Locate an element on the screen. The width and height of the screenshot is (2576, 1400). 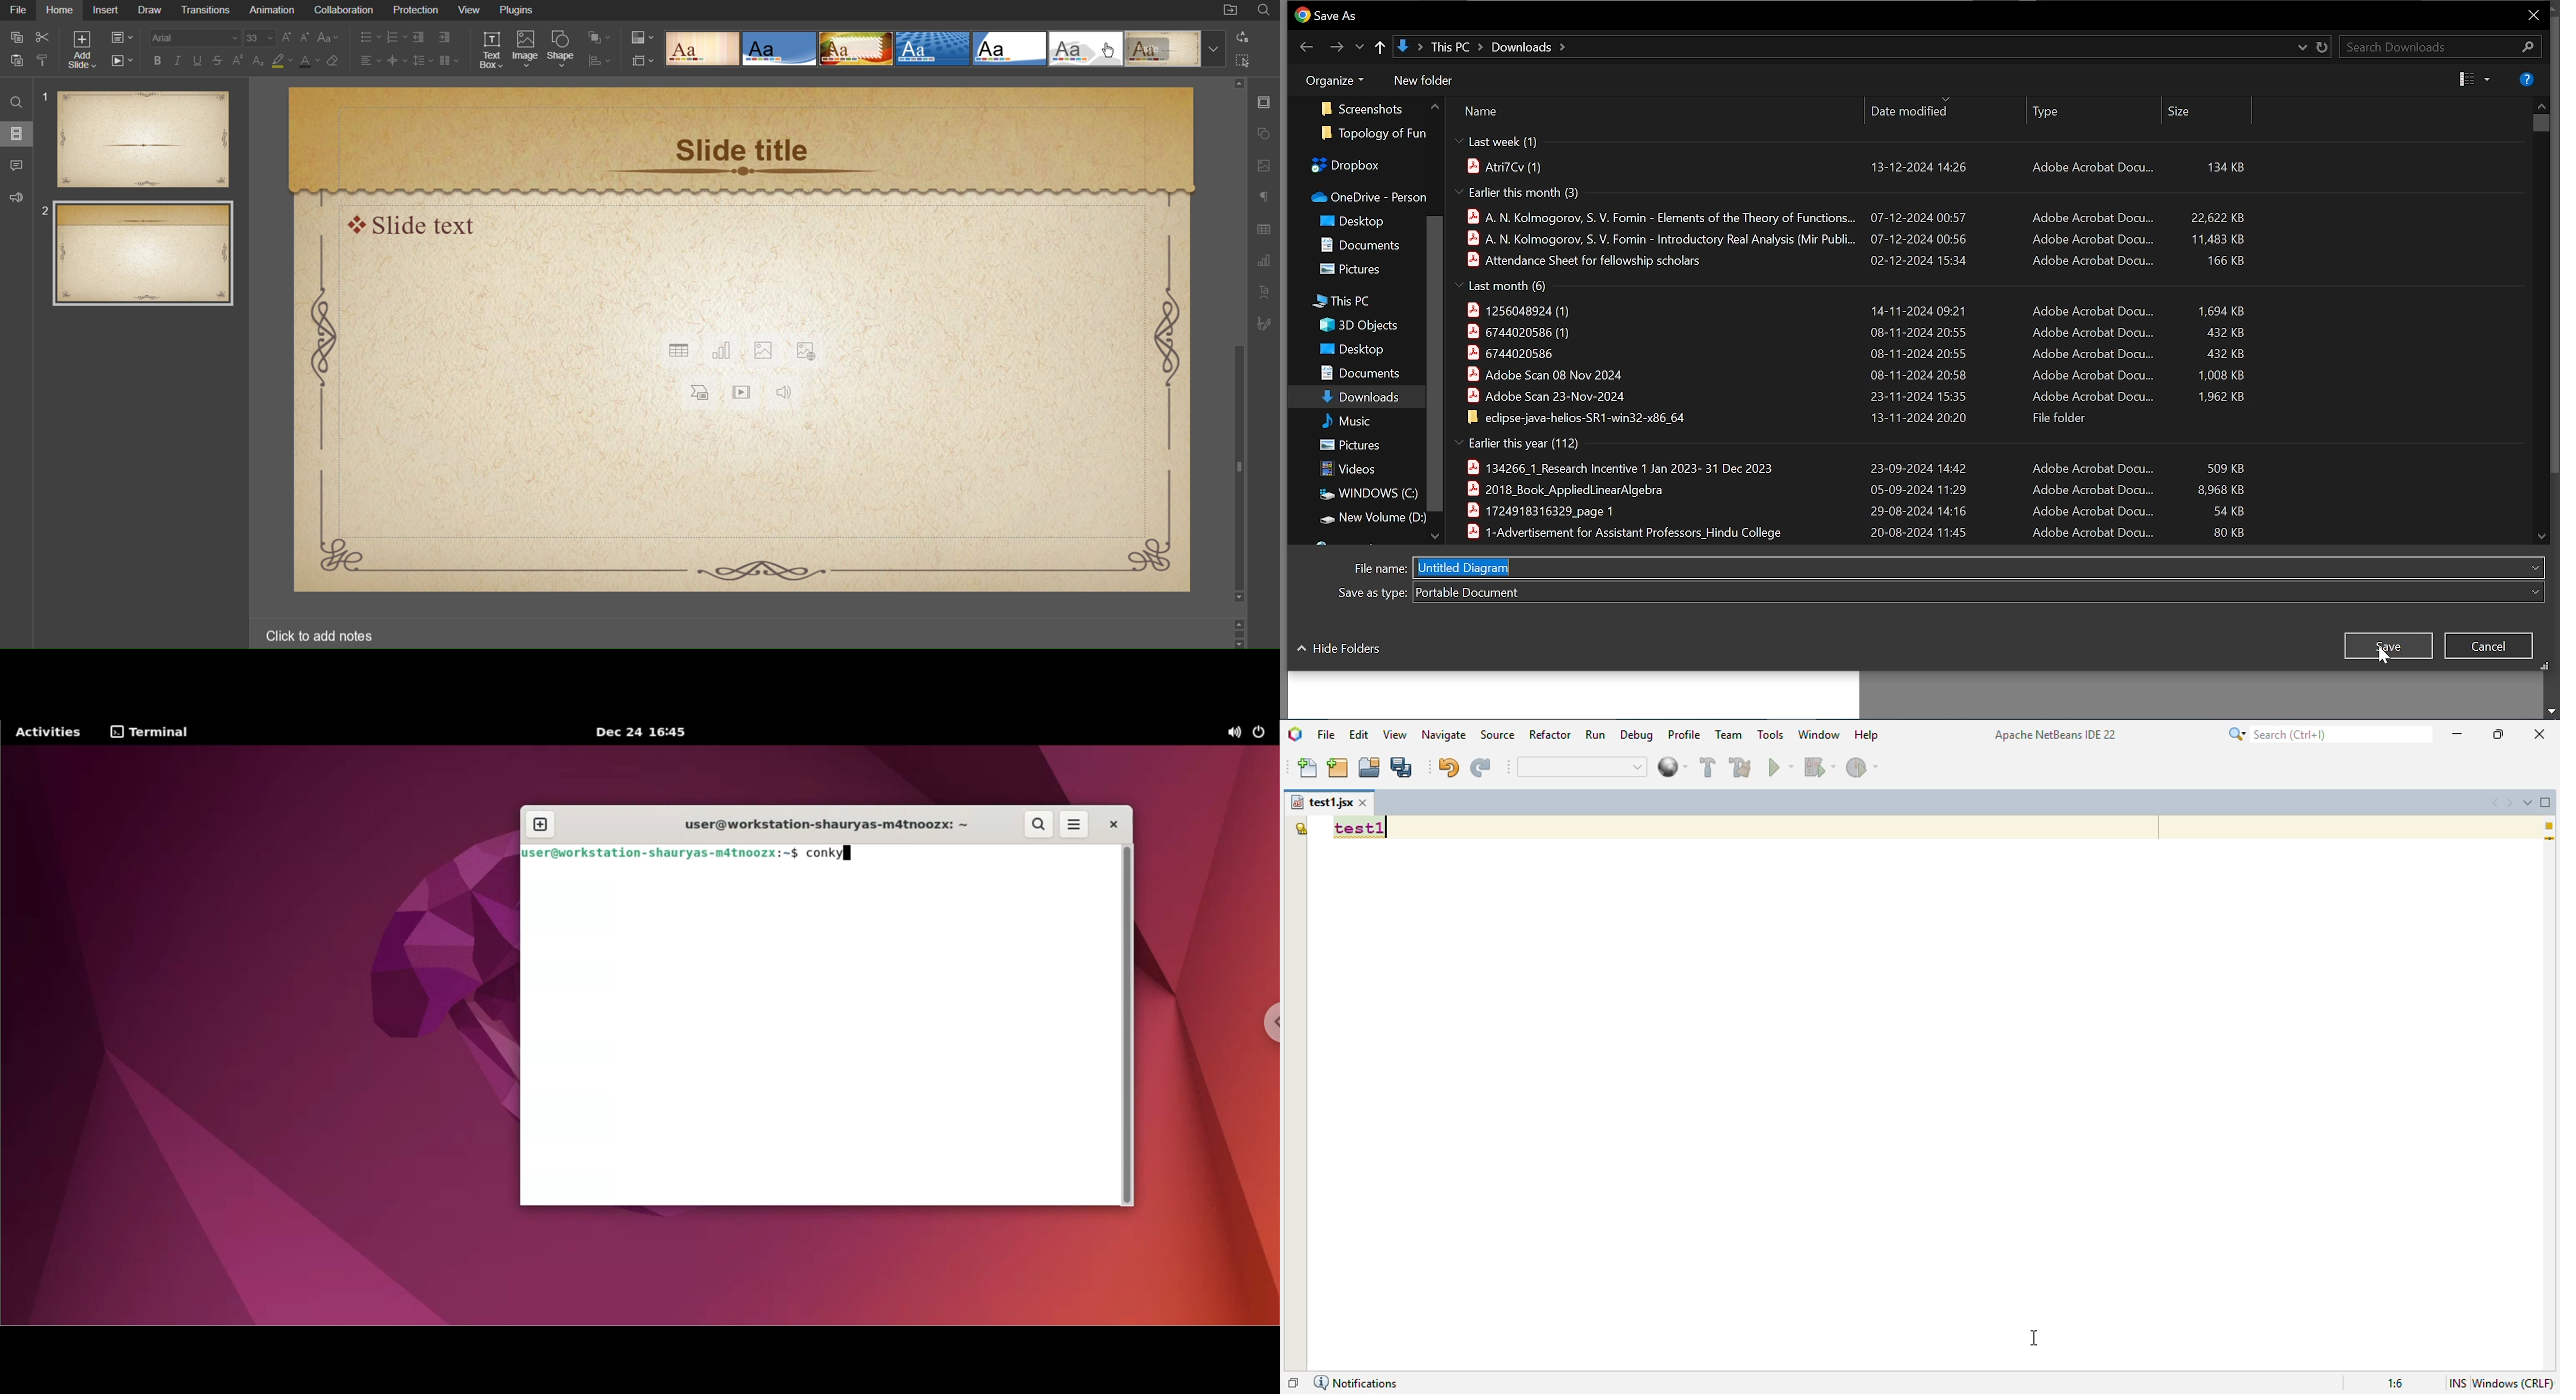
Text Art is located at coordinates (1263, 292).